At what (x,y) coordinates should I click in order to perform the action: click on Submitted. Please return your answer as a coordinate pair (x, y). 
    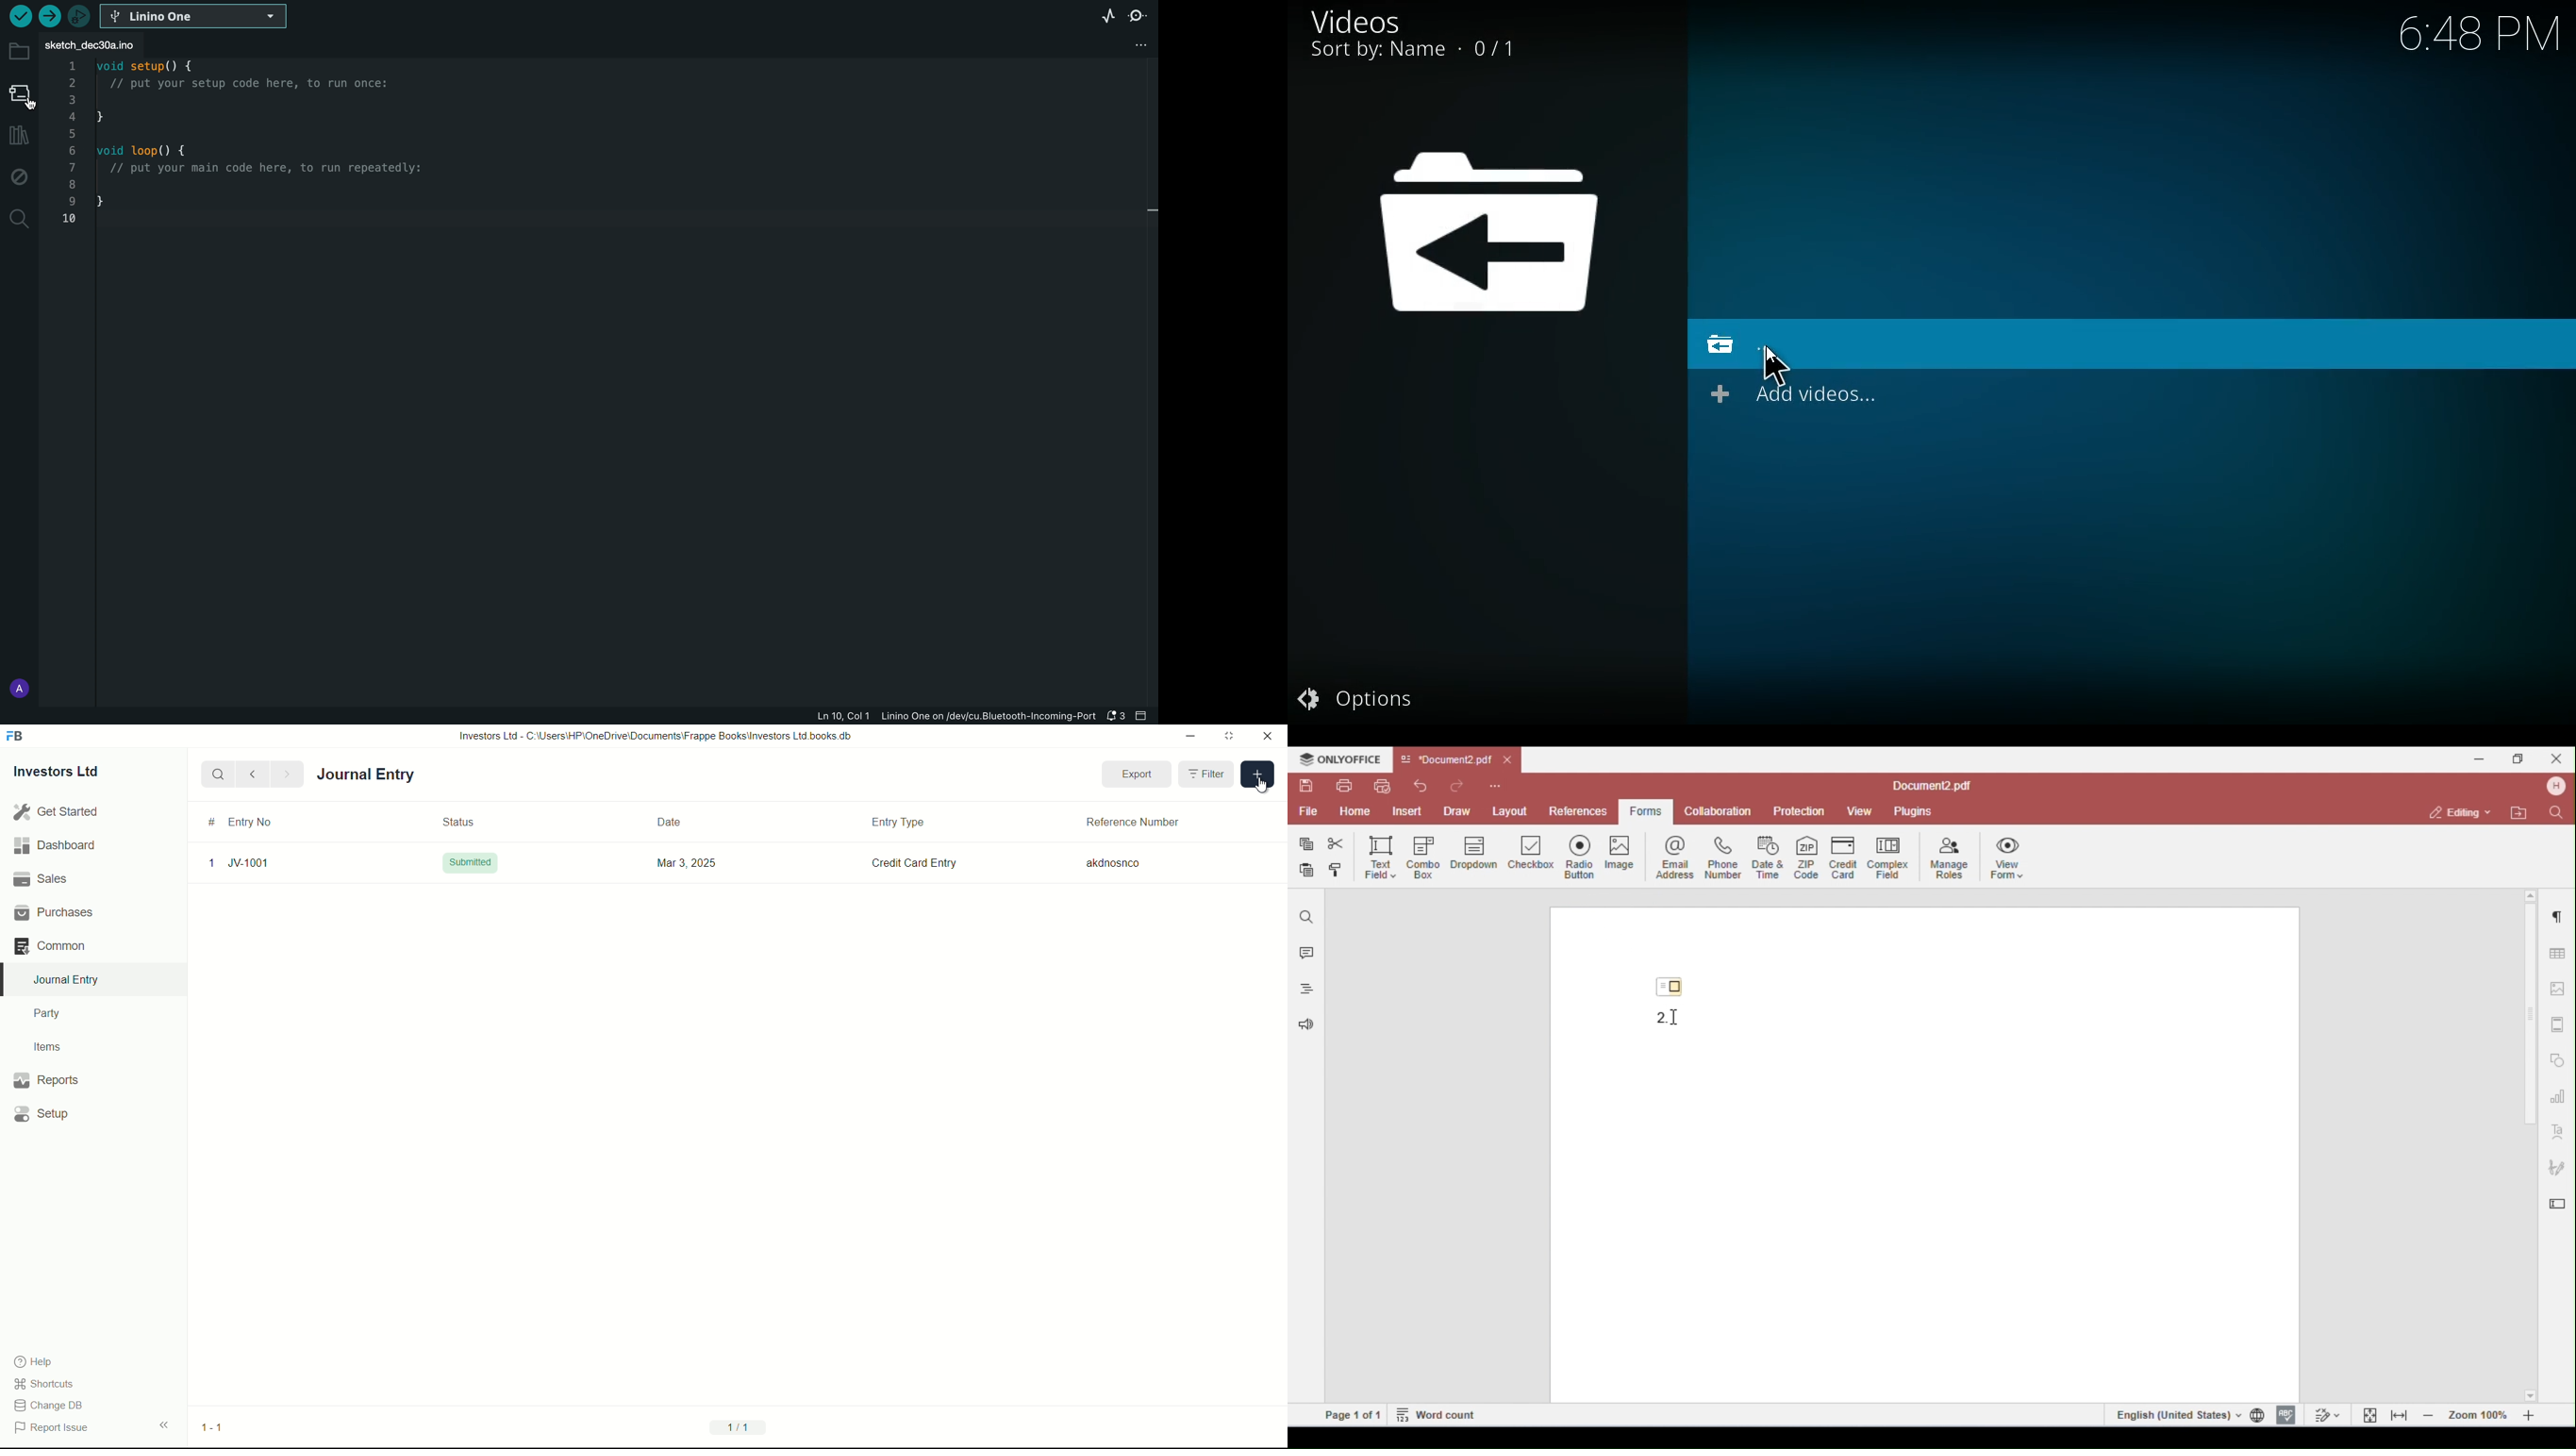
    Looking at the image, I should click on (473, 863).